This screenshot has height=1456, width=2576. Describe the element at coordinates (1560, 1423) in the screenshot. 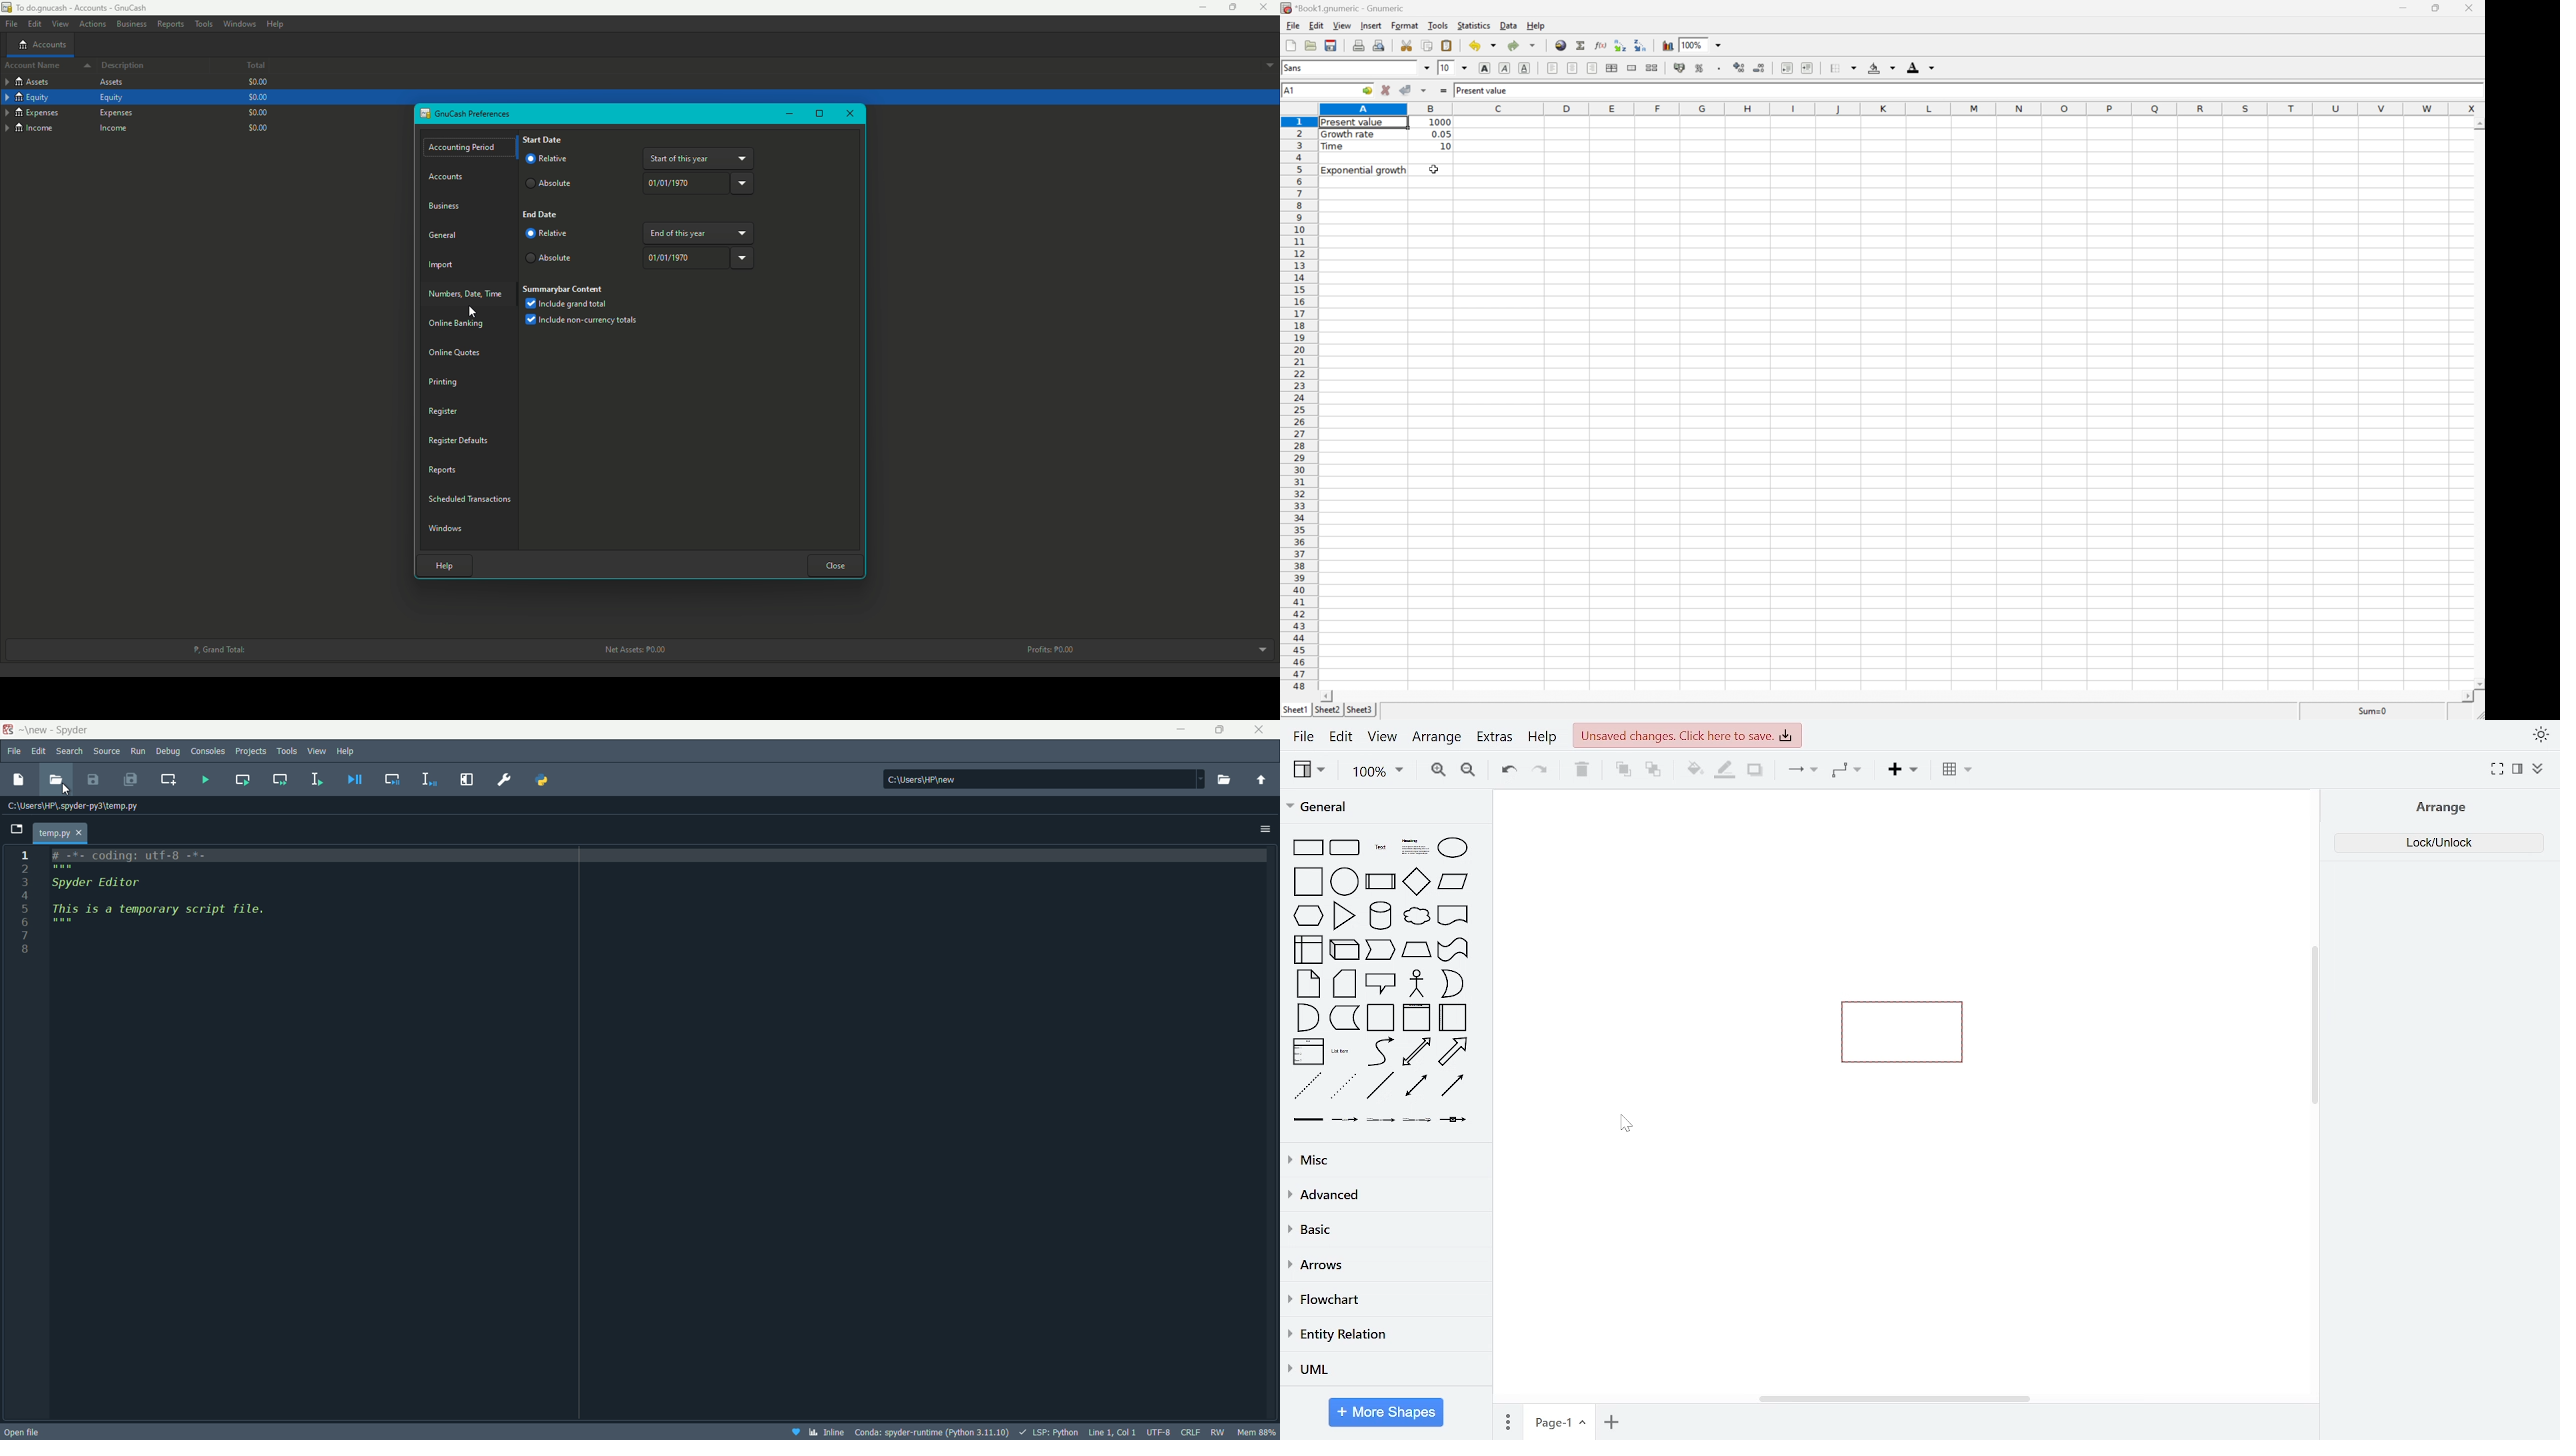

I see `Page-1` at that location.